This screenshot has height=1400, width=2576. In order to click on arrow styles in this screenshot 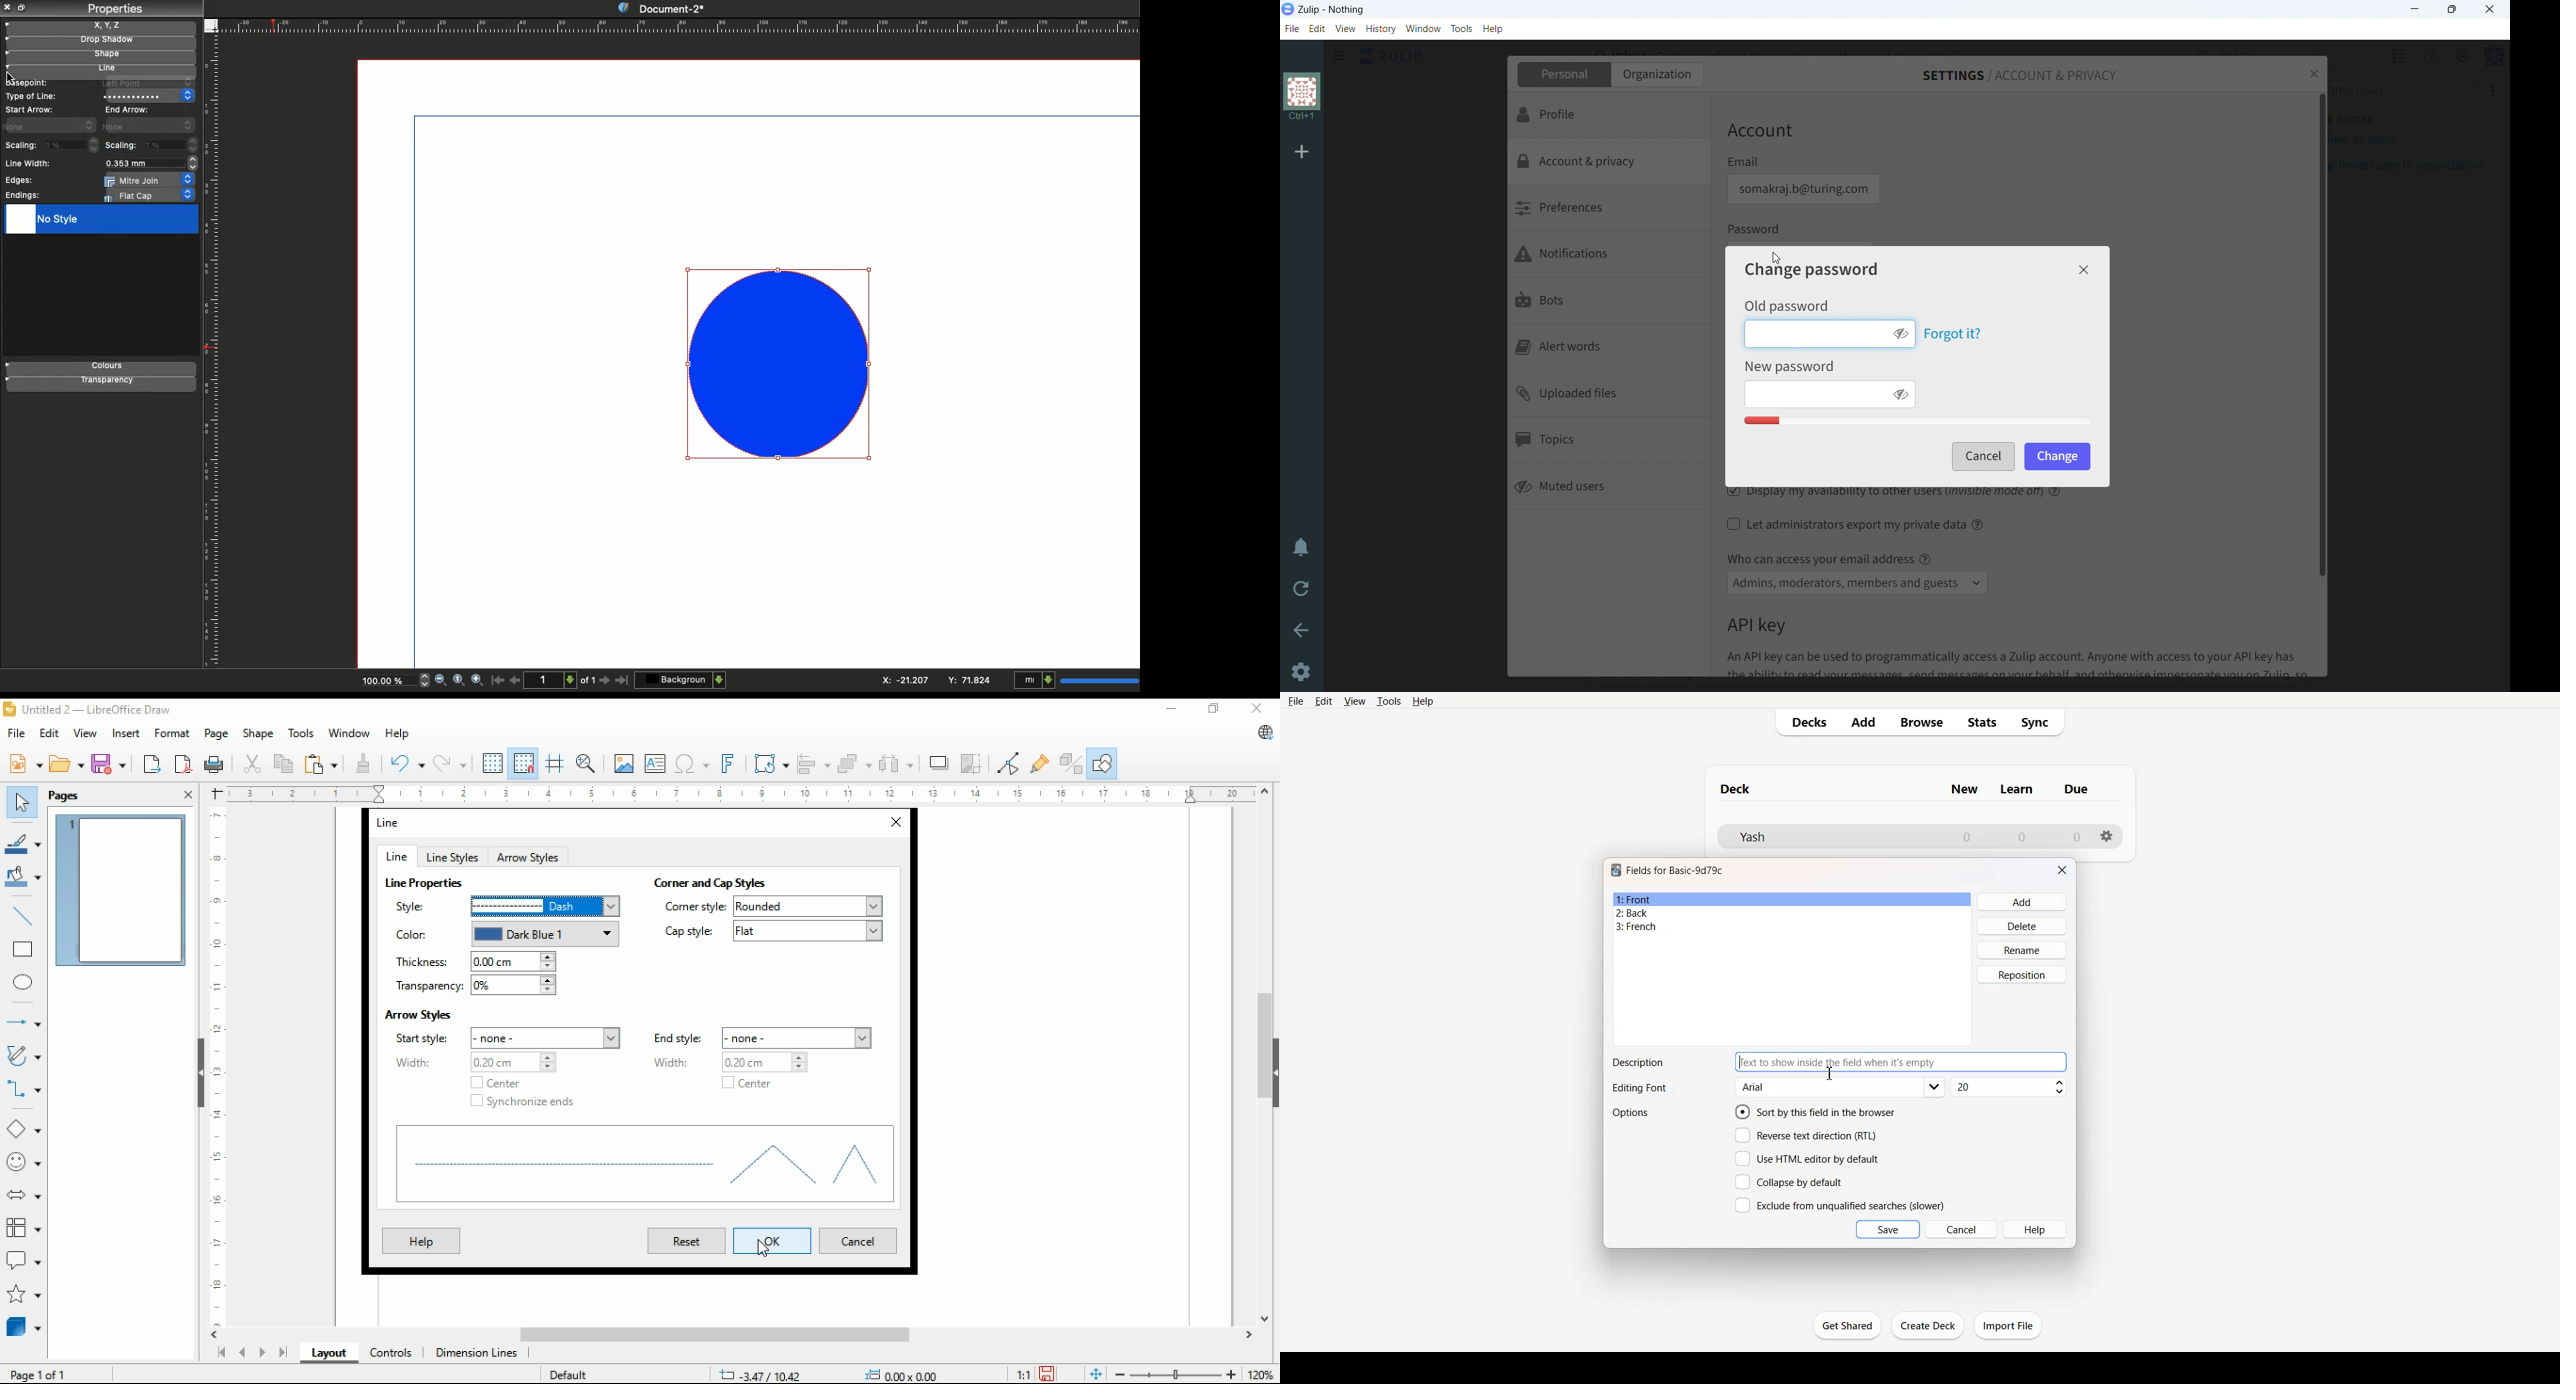, I will do `click(418, 1013)`.